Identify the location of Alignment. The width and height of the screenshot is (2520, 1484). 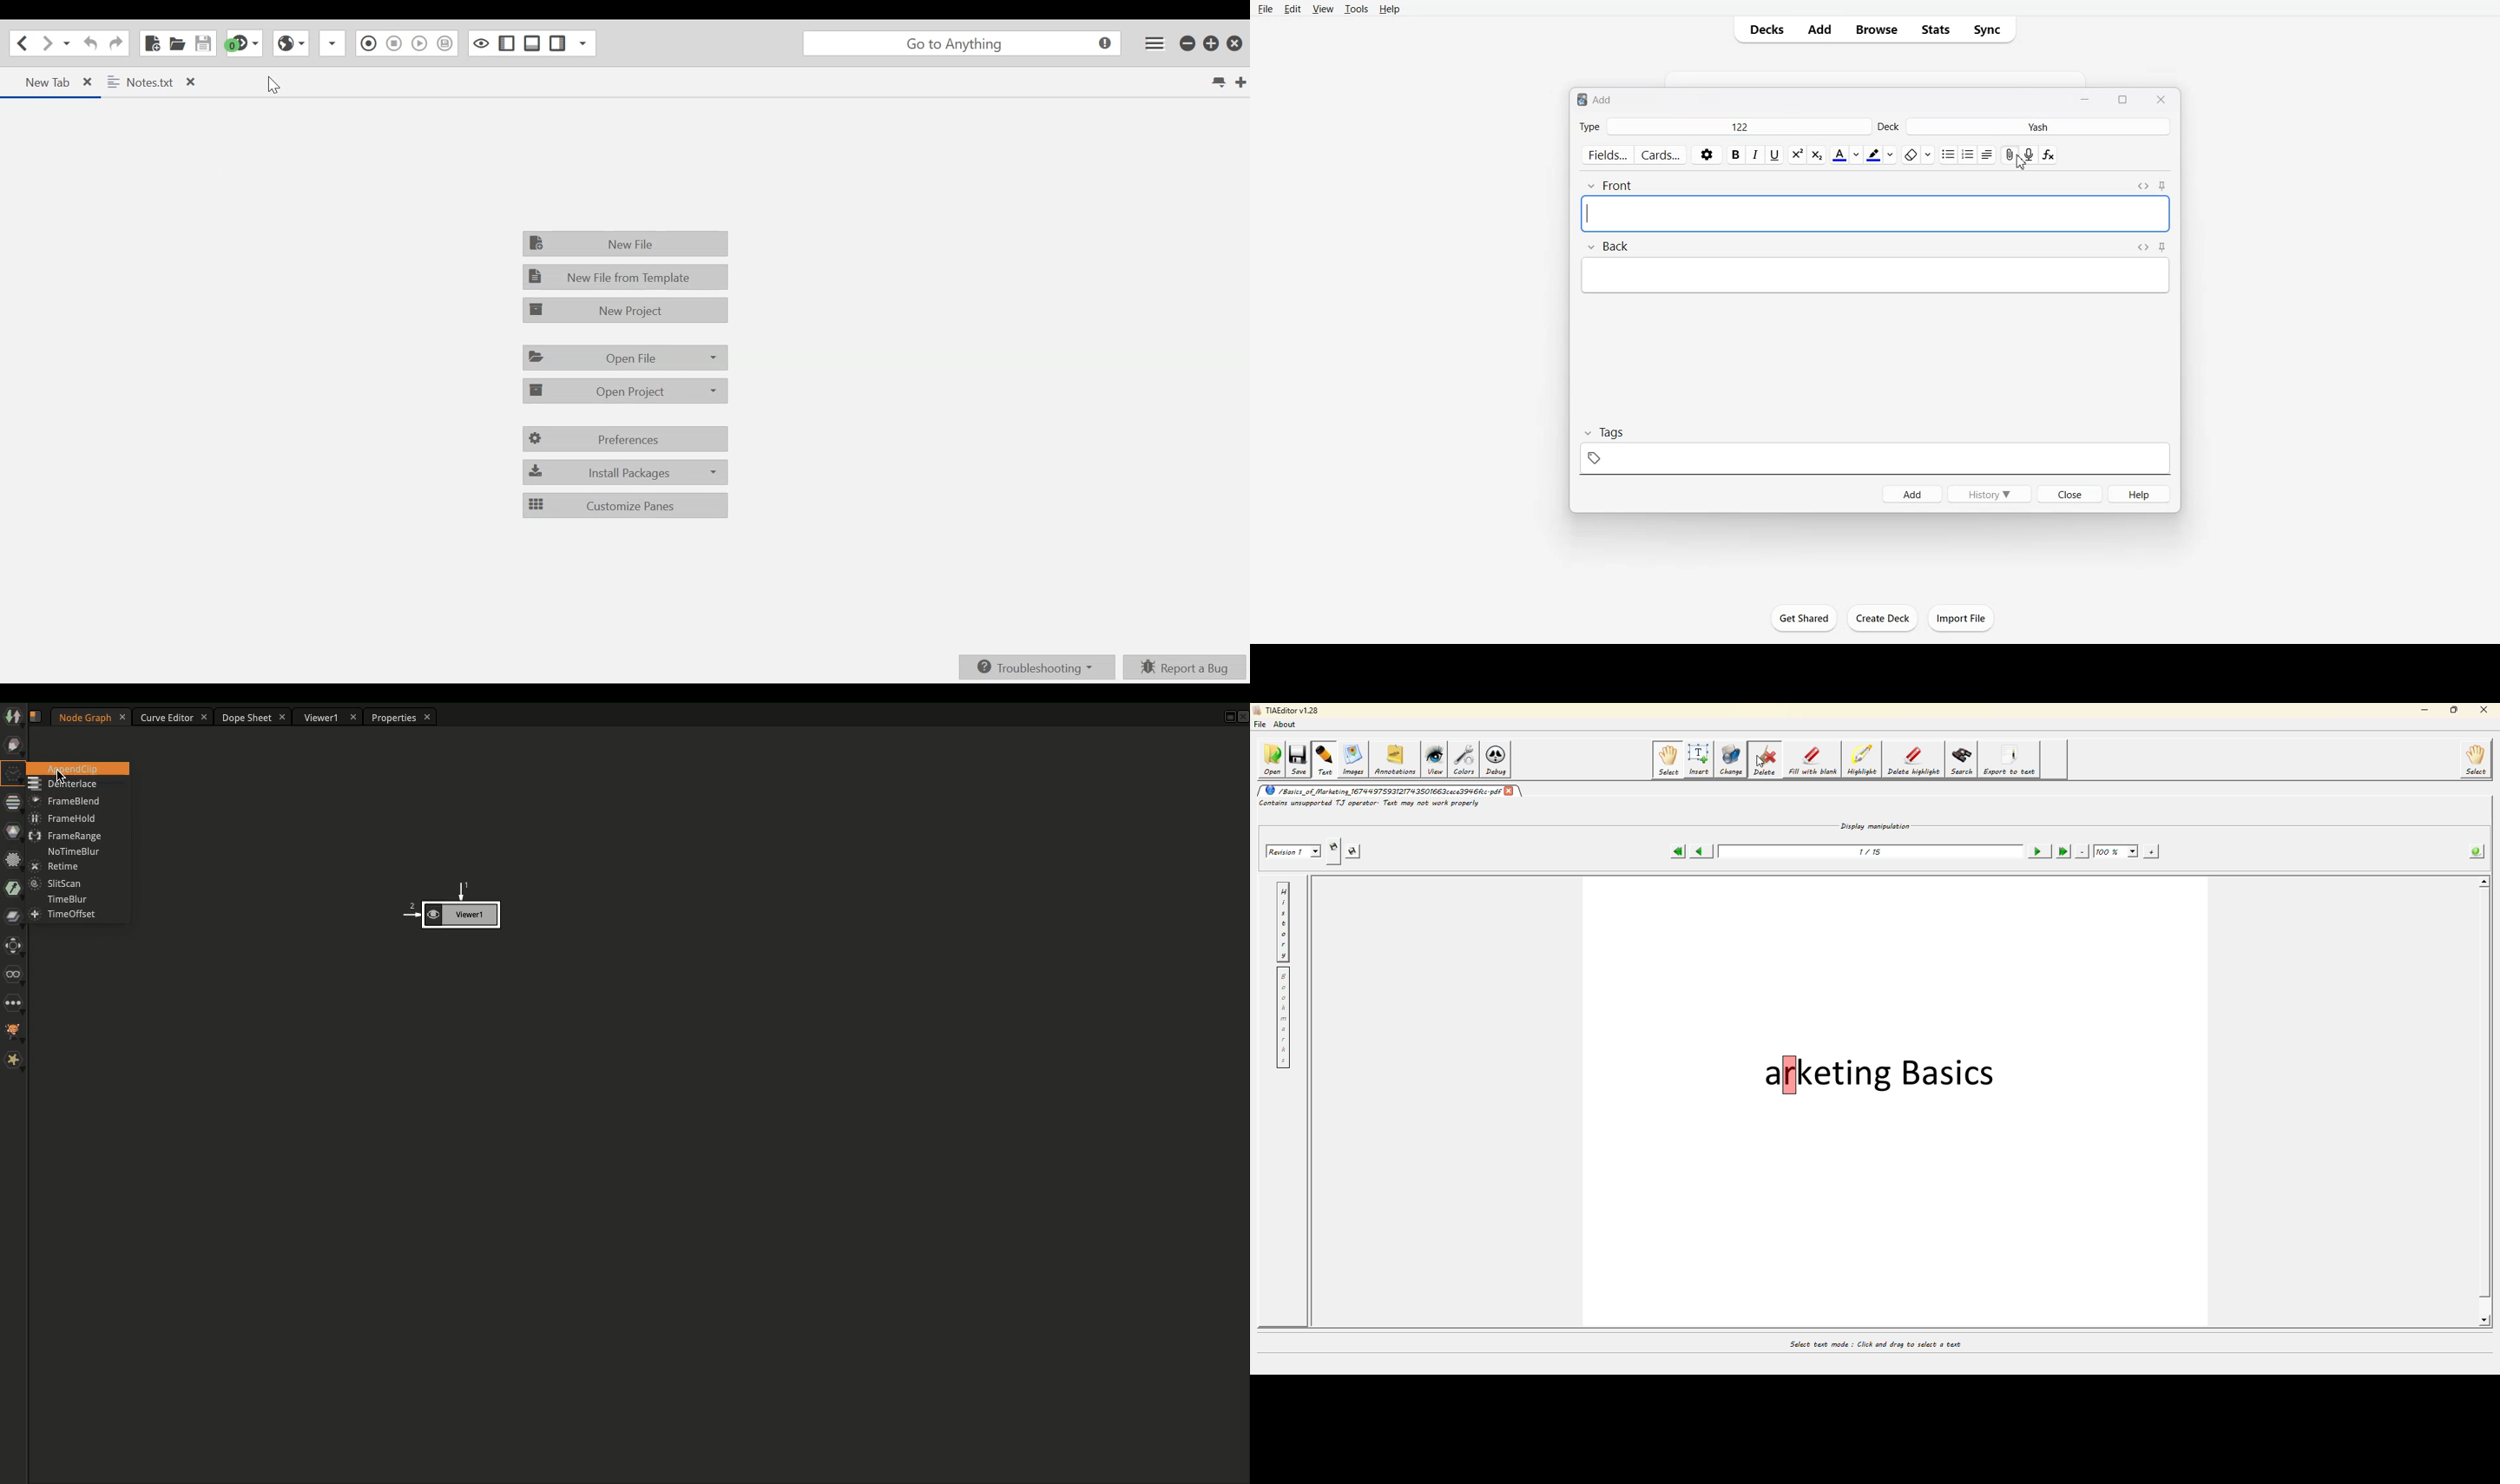
(1988, 156).